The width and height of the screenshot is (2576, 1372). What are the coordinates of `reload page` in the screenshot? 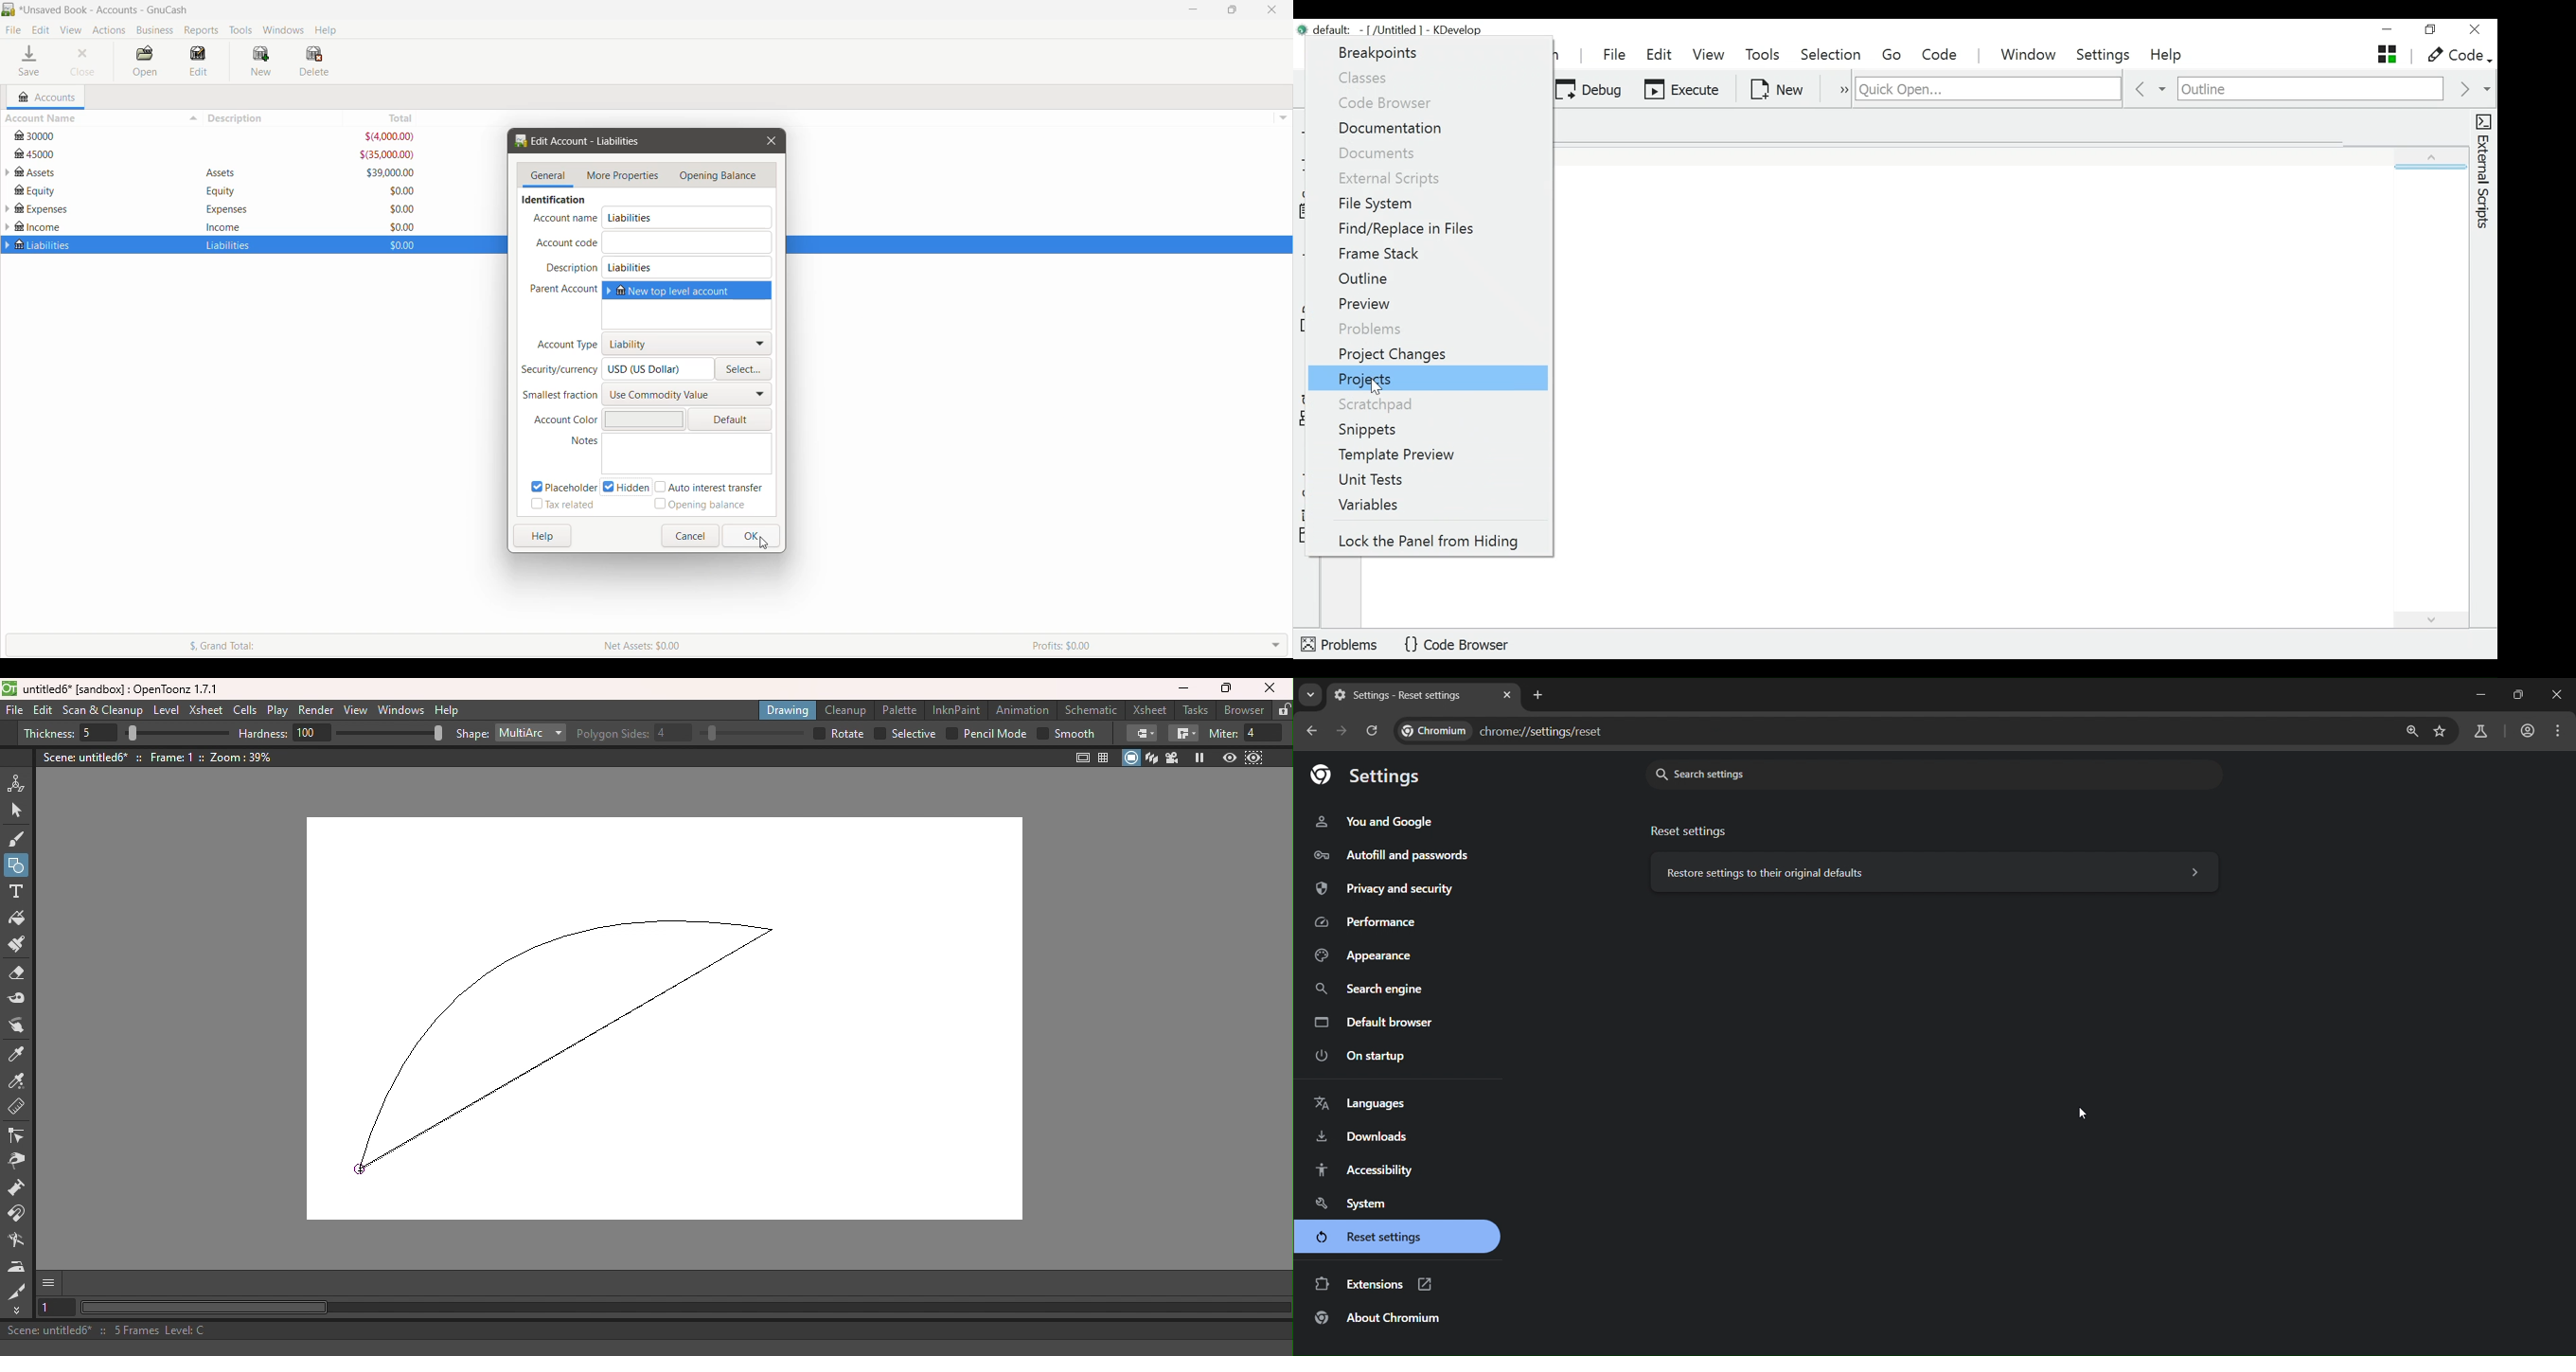 It's located at (1372, 729).